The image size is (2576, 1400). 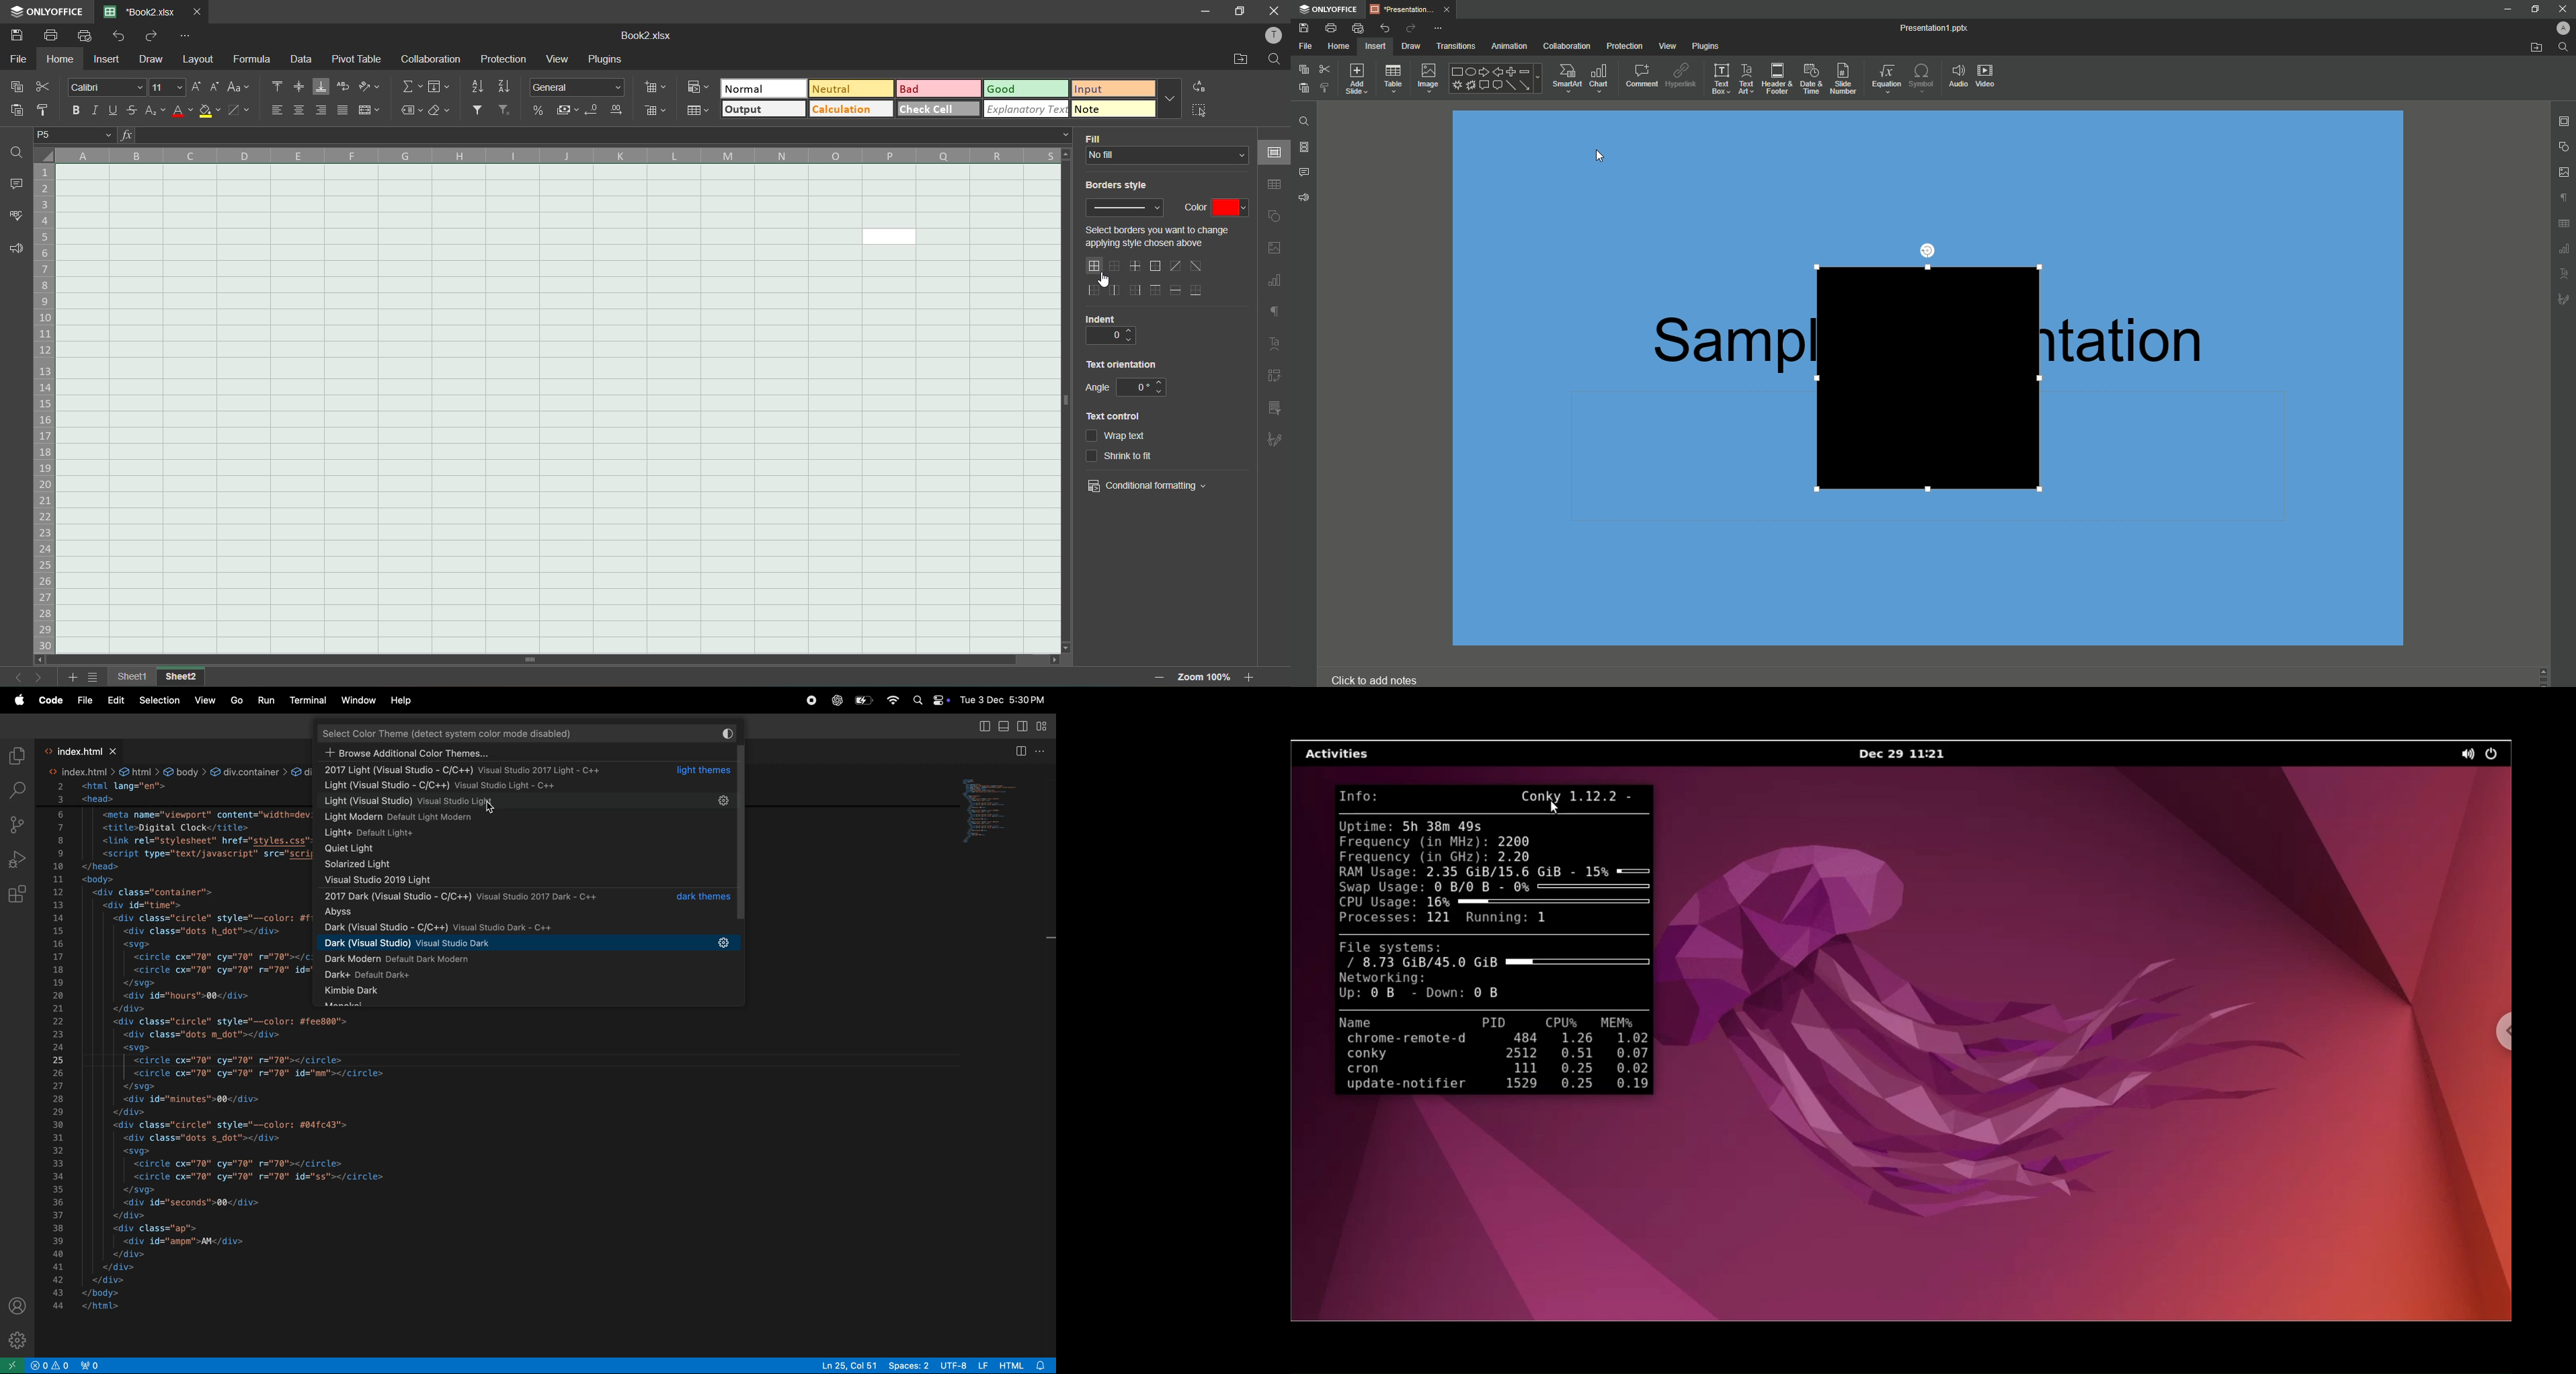 What do you see at coordinates (1306, 46) in the screenshot?
I see `File` at bounding box center [1306, 46].